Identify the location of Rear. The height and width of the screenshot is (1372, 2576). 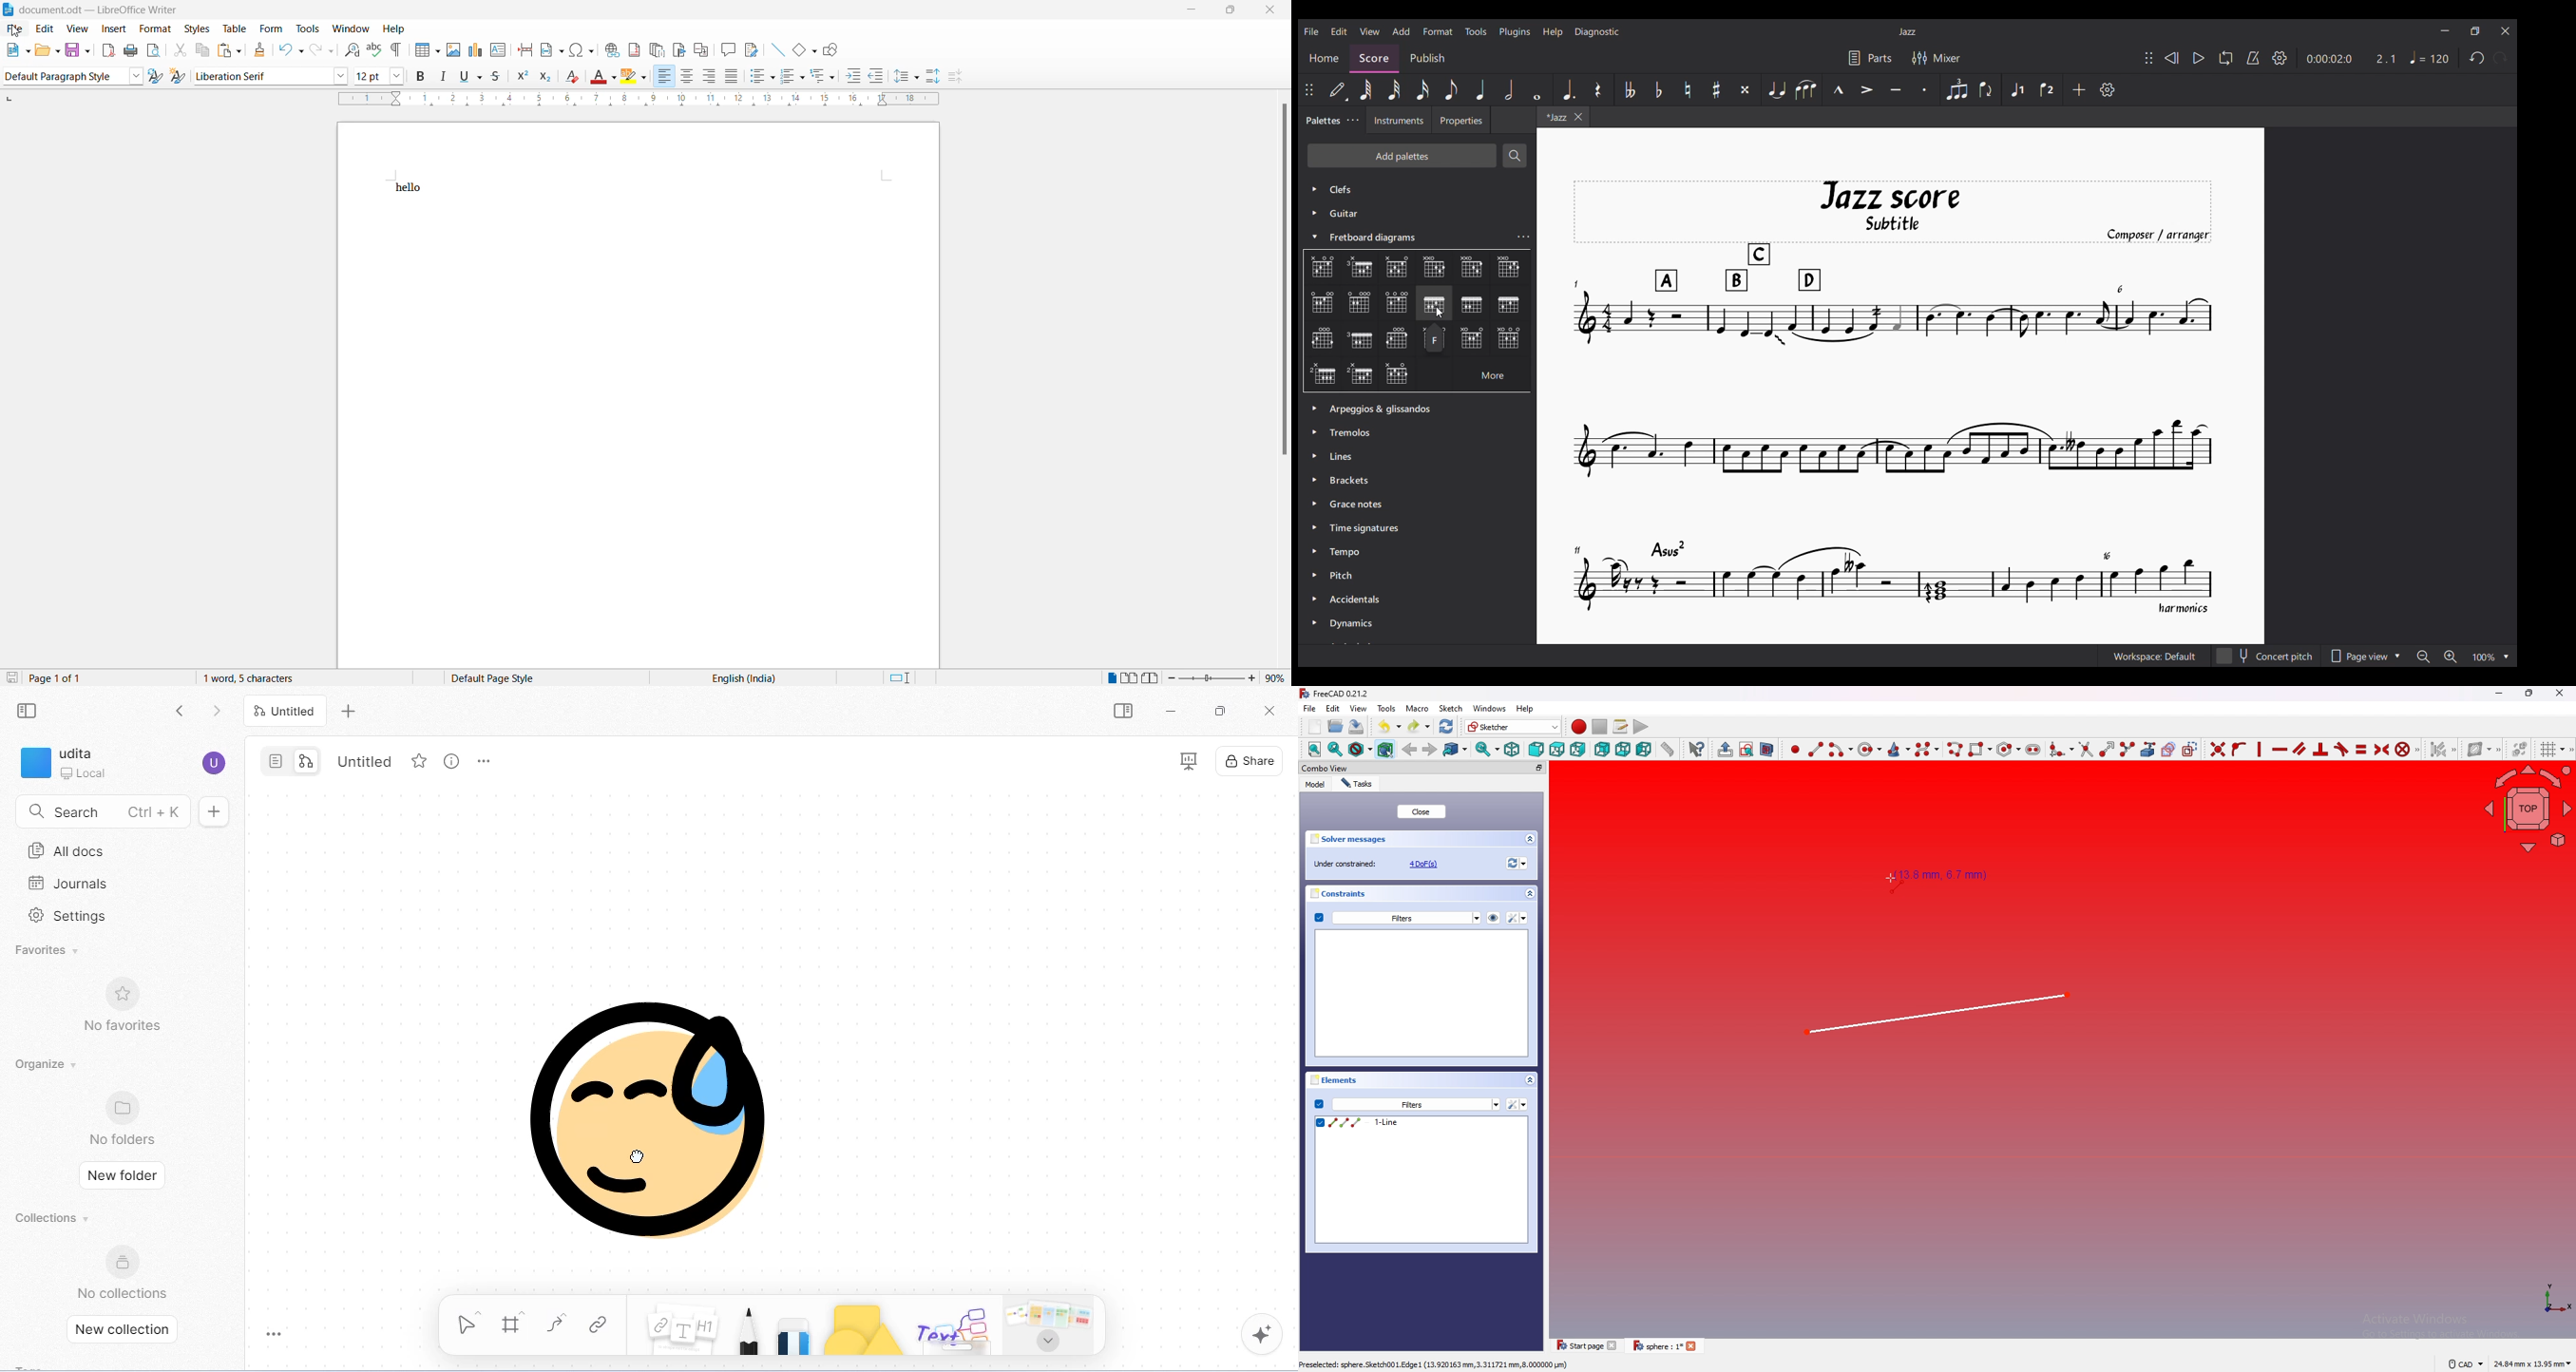
(1602, 749).